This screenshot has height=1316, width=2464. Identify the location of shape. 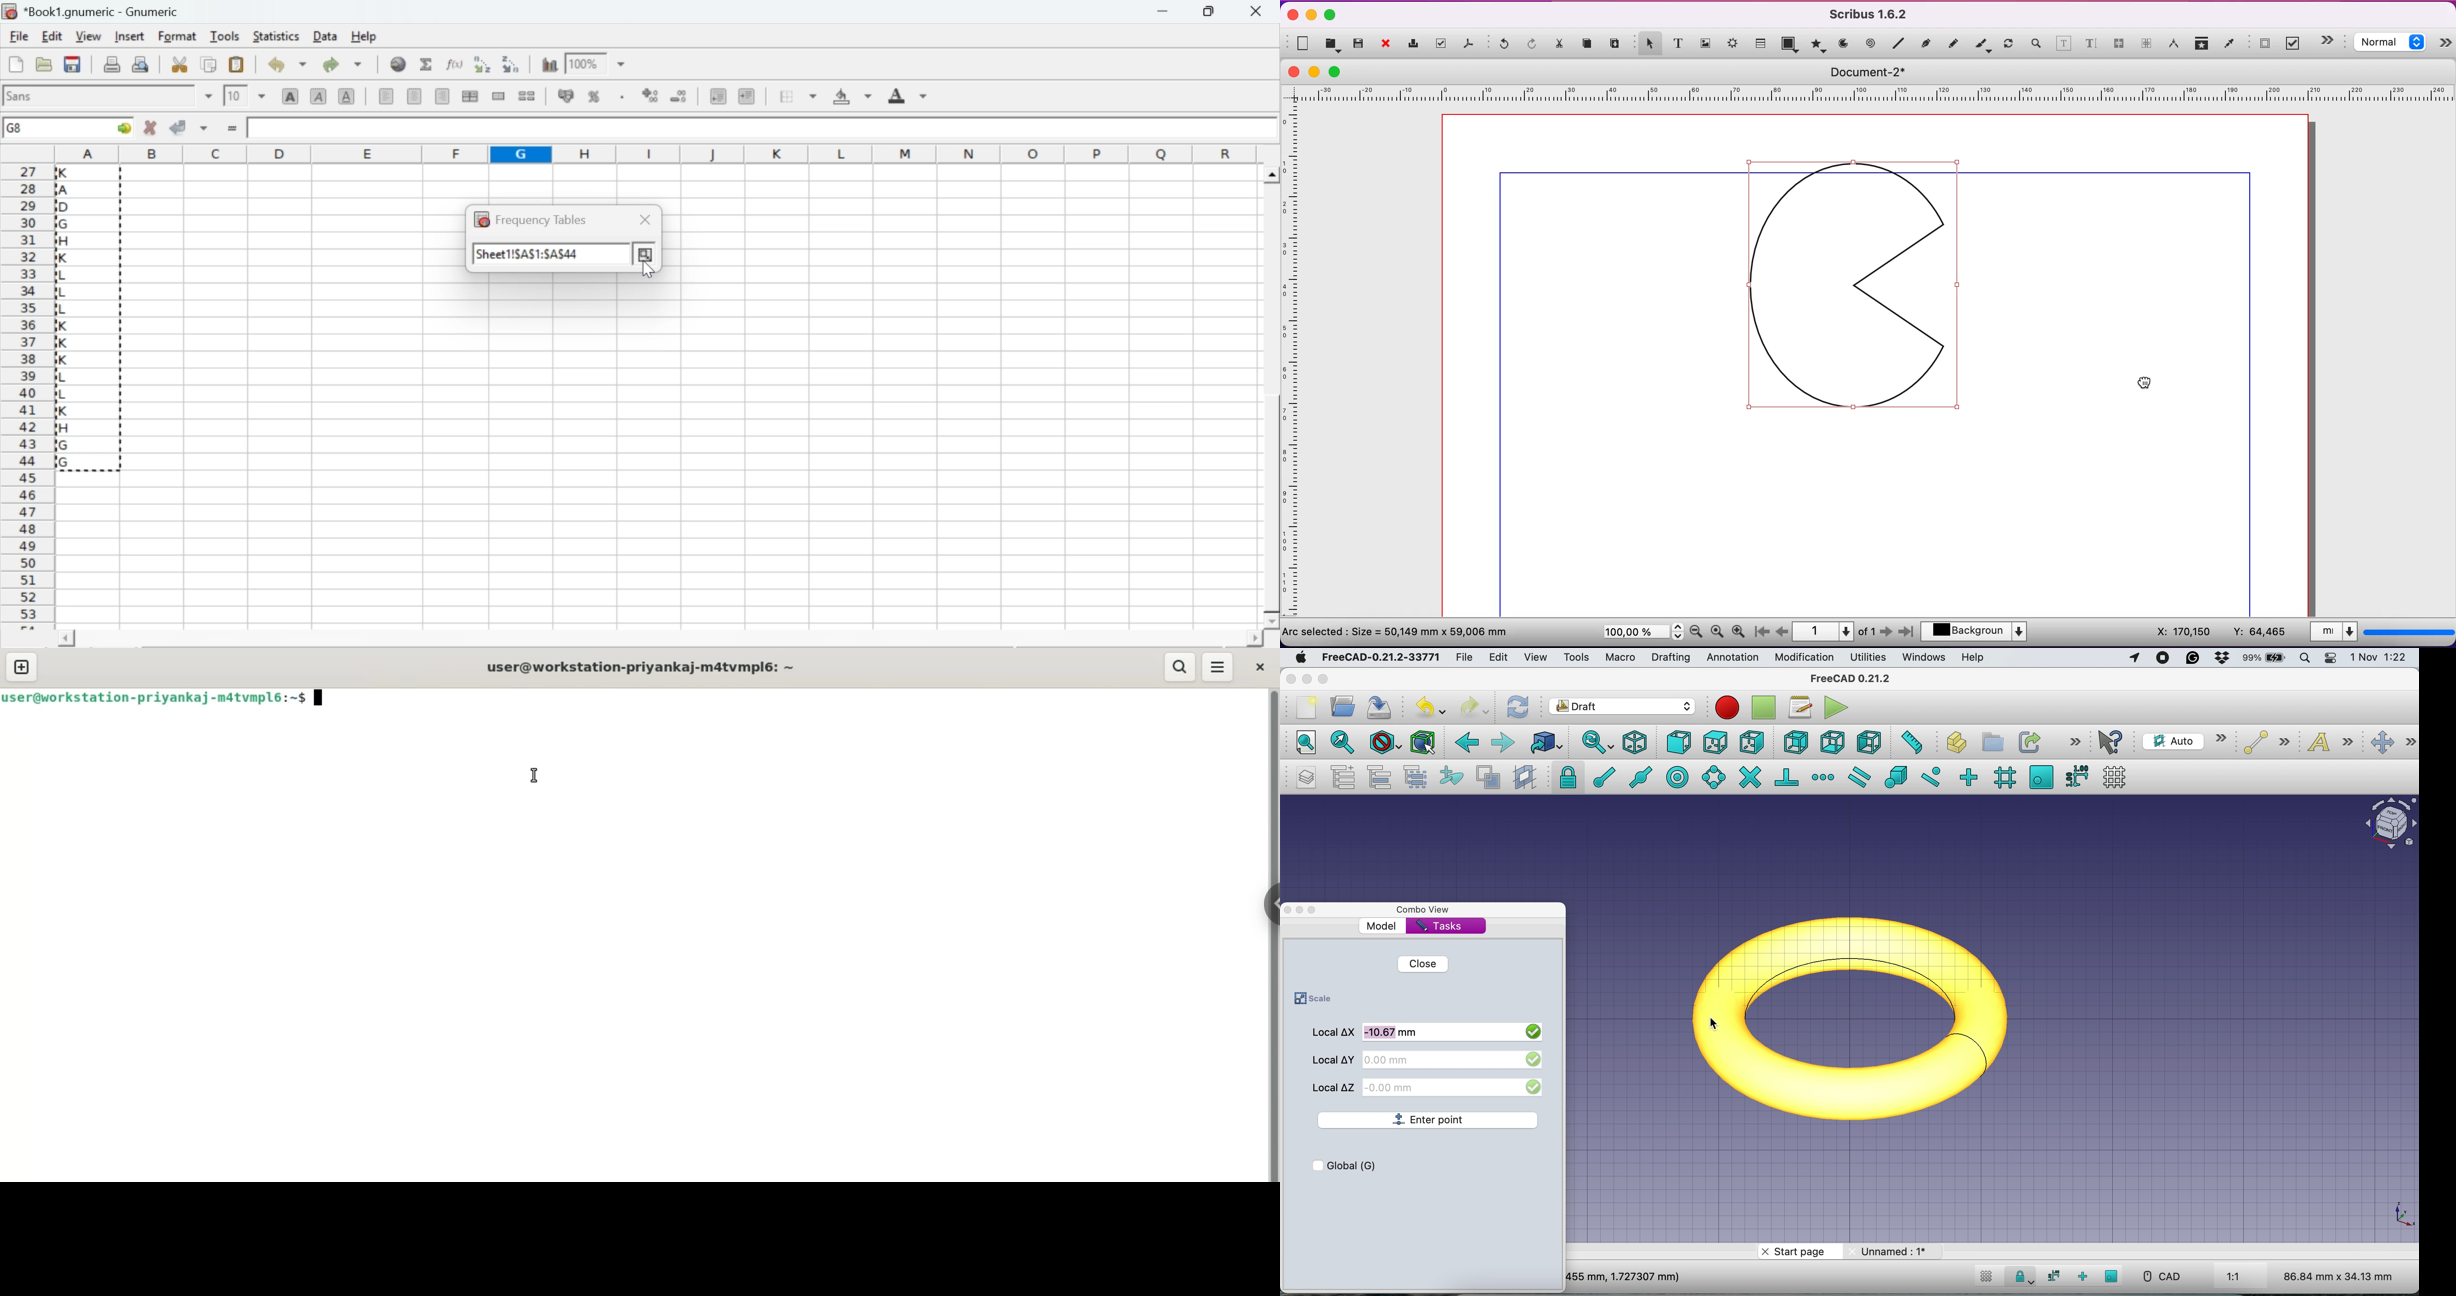
(1792, 45).